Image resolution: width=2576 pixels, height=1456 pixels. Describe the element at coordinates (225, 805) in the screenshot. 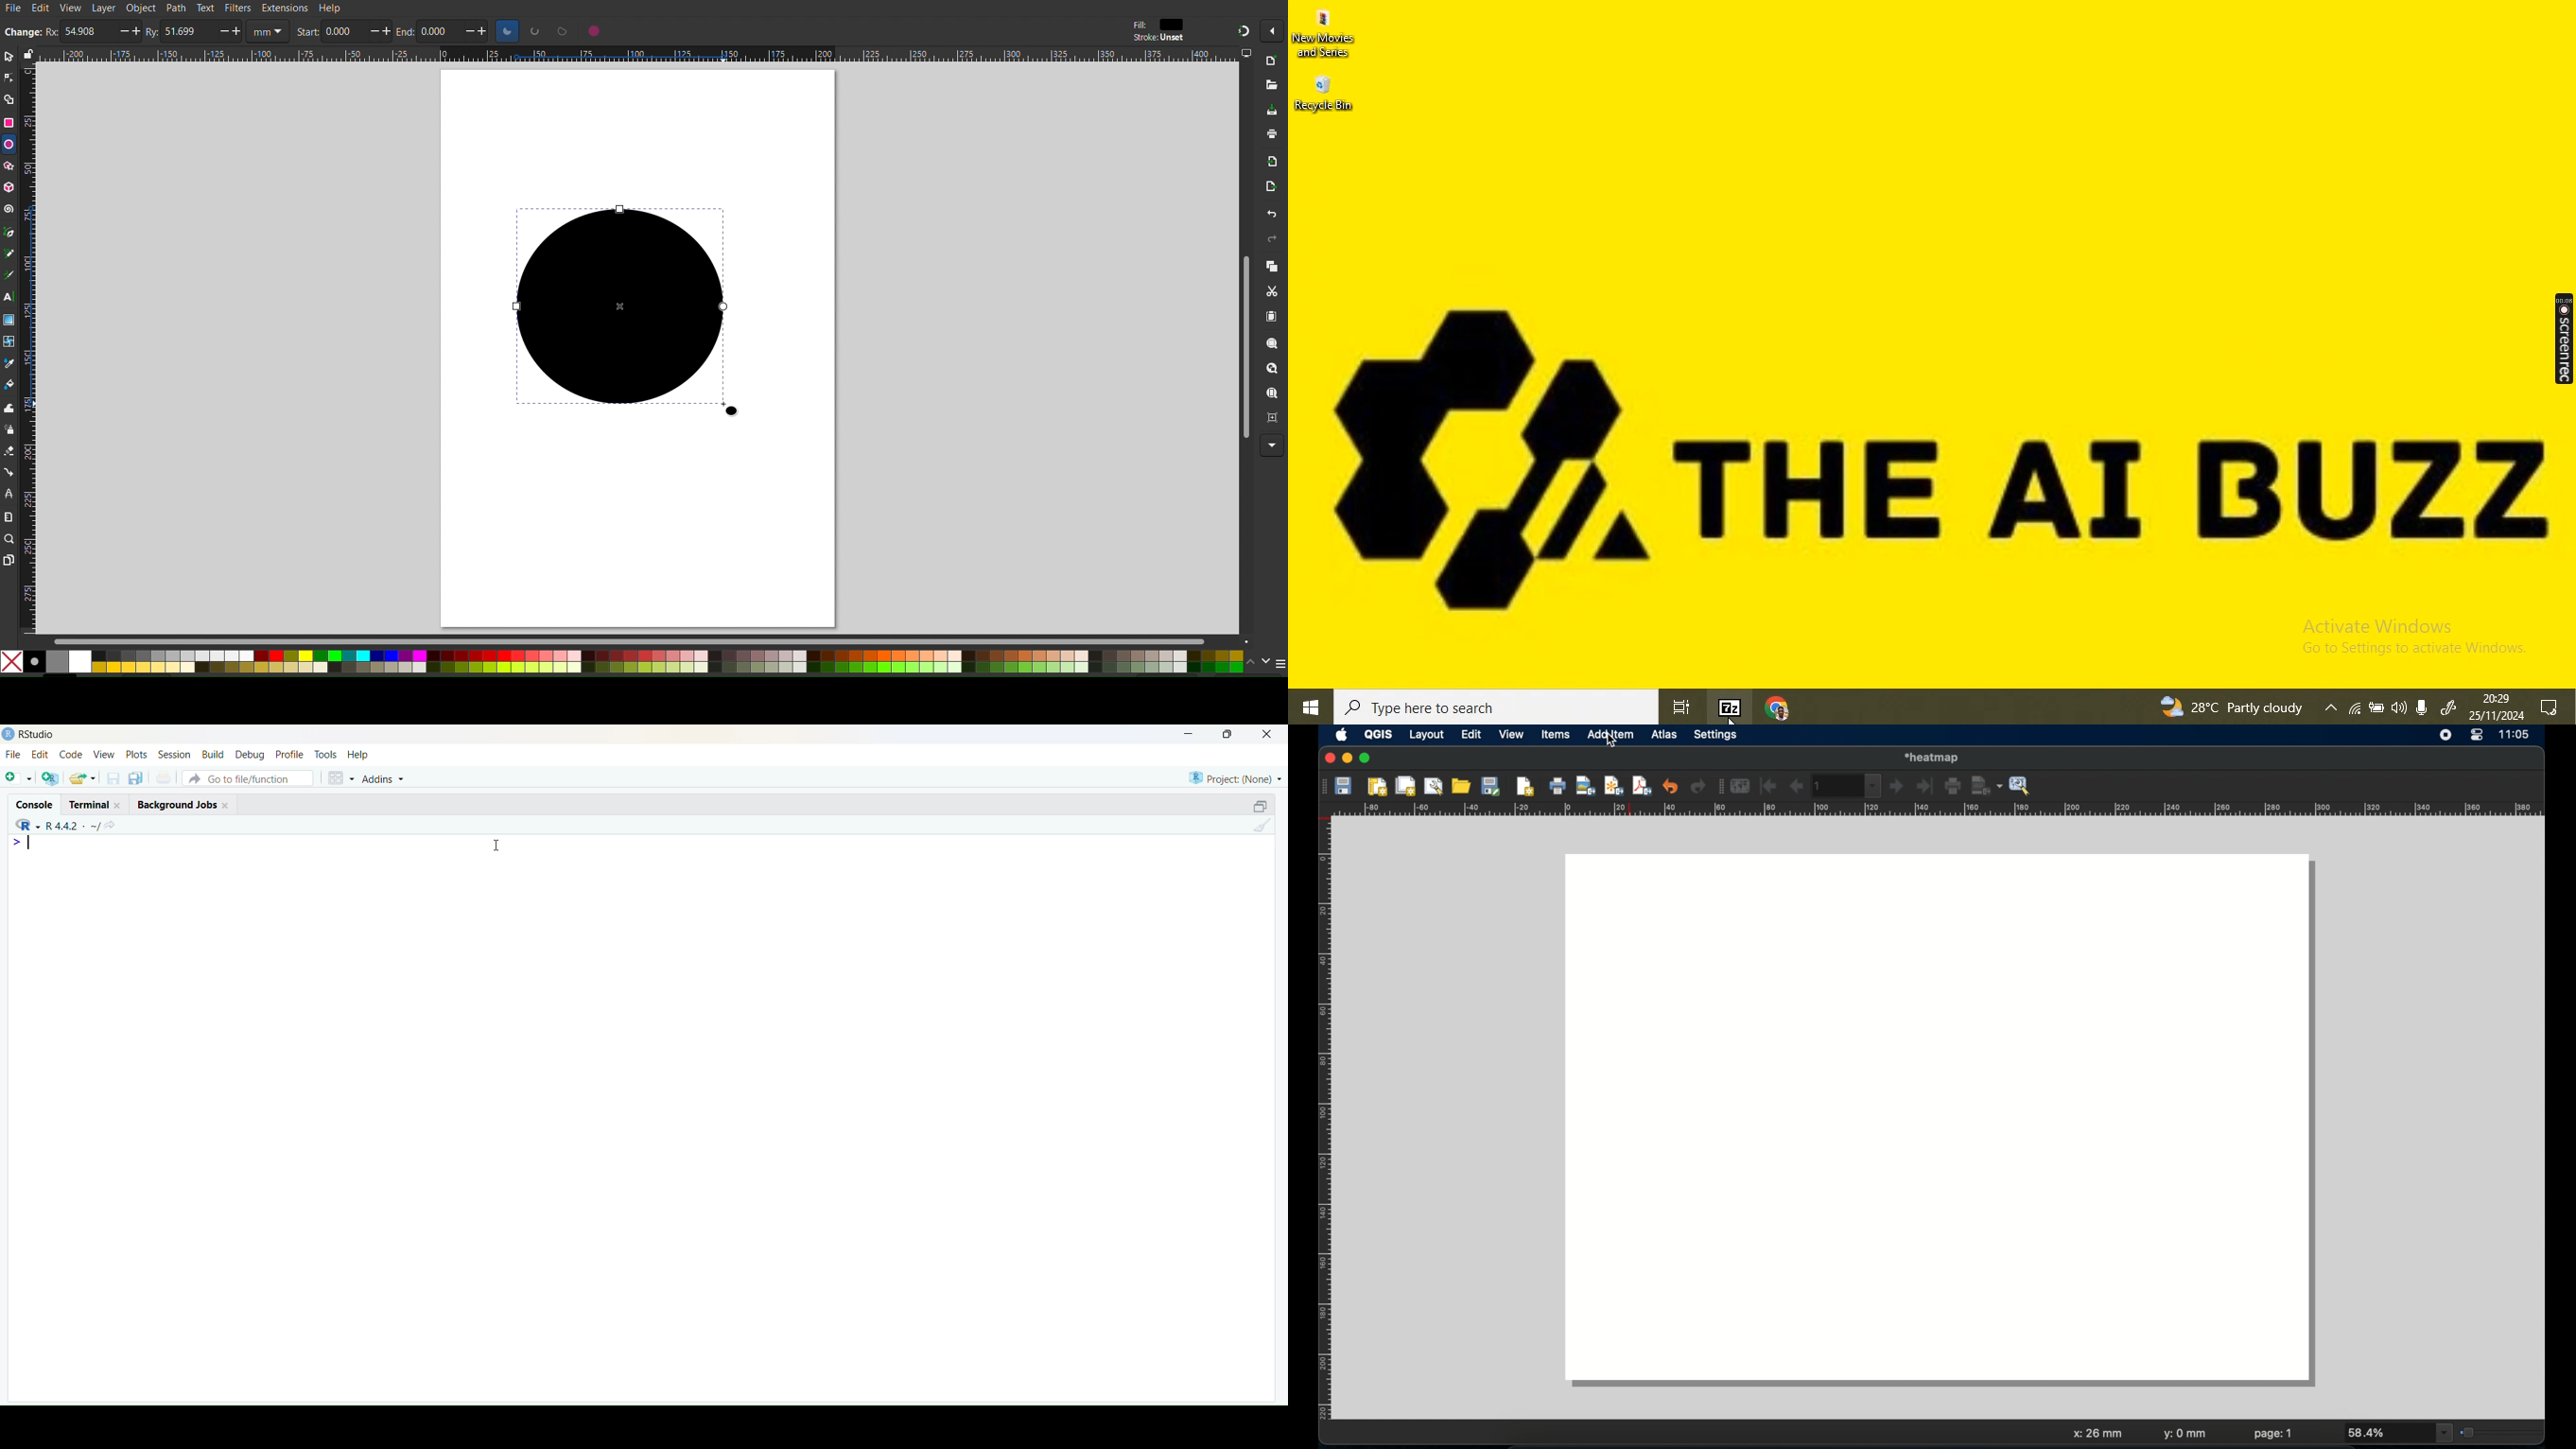

I see `close` at that location.